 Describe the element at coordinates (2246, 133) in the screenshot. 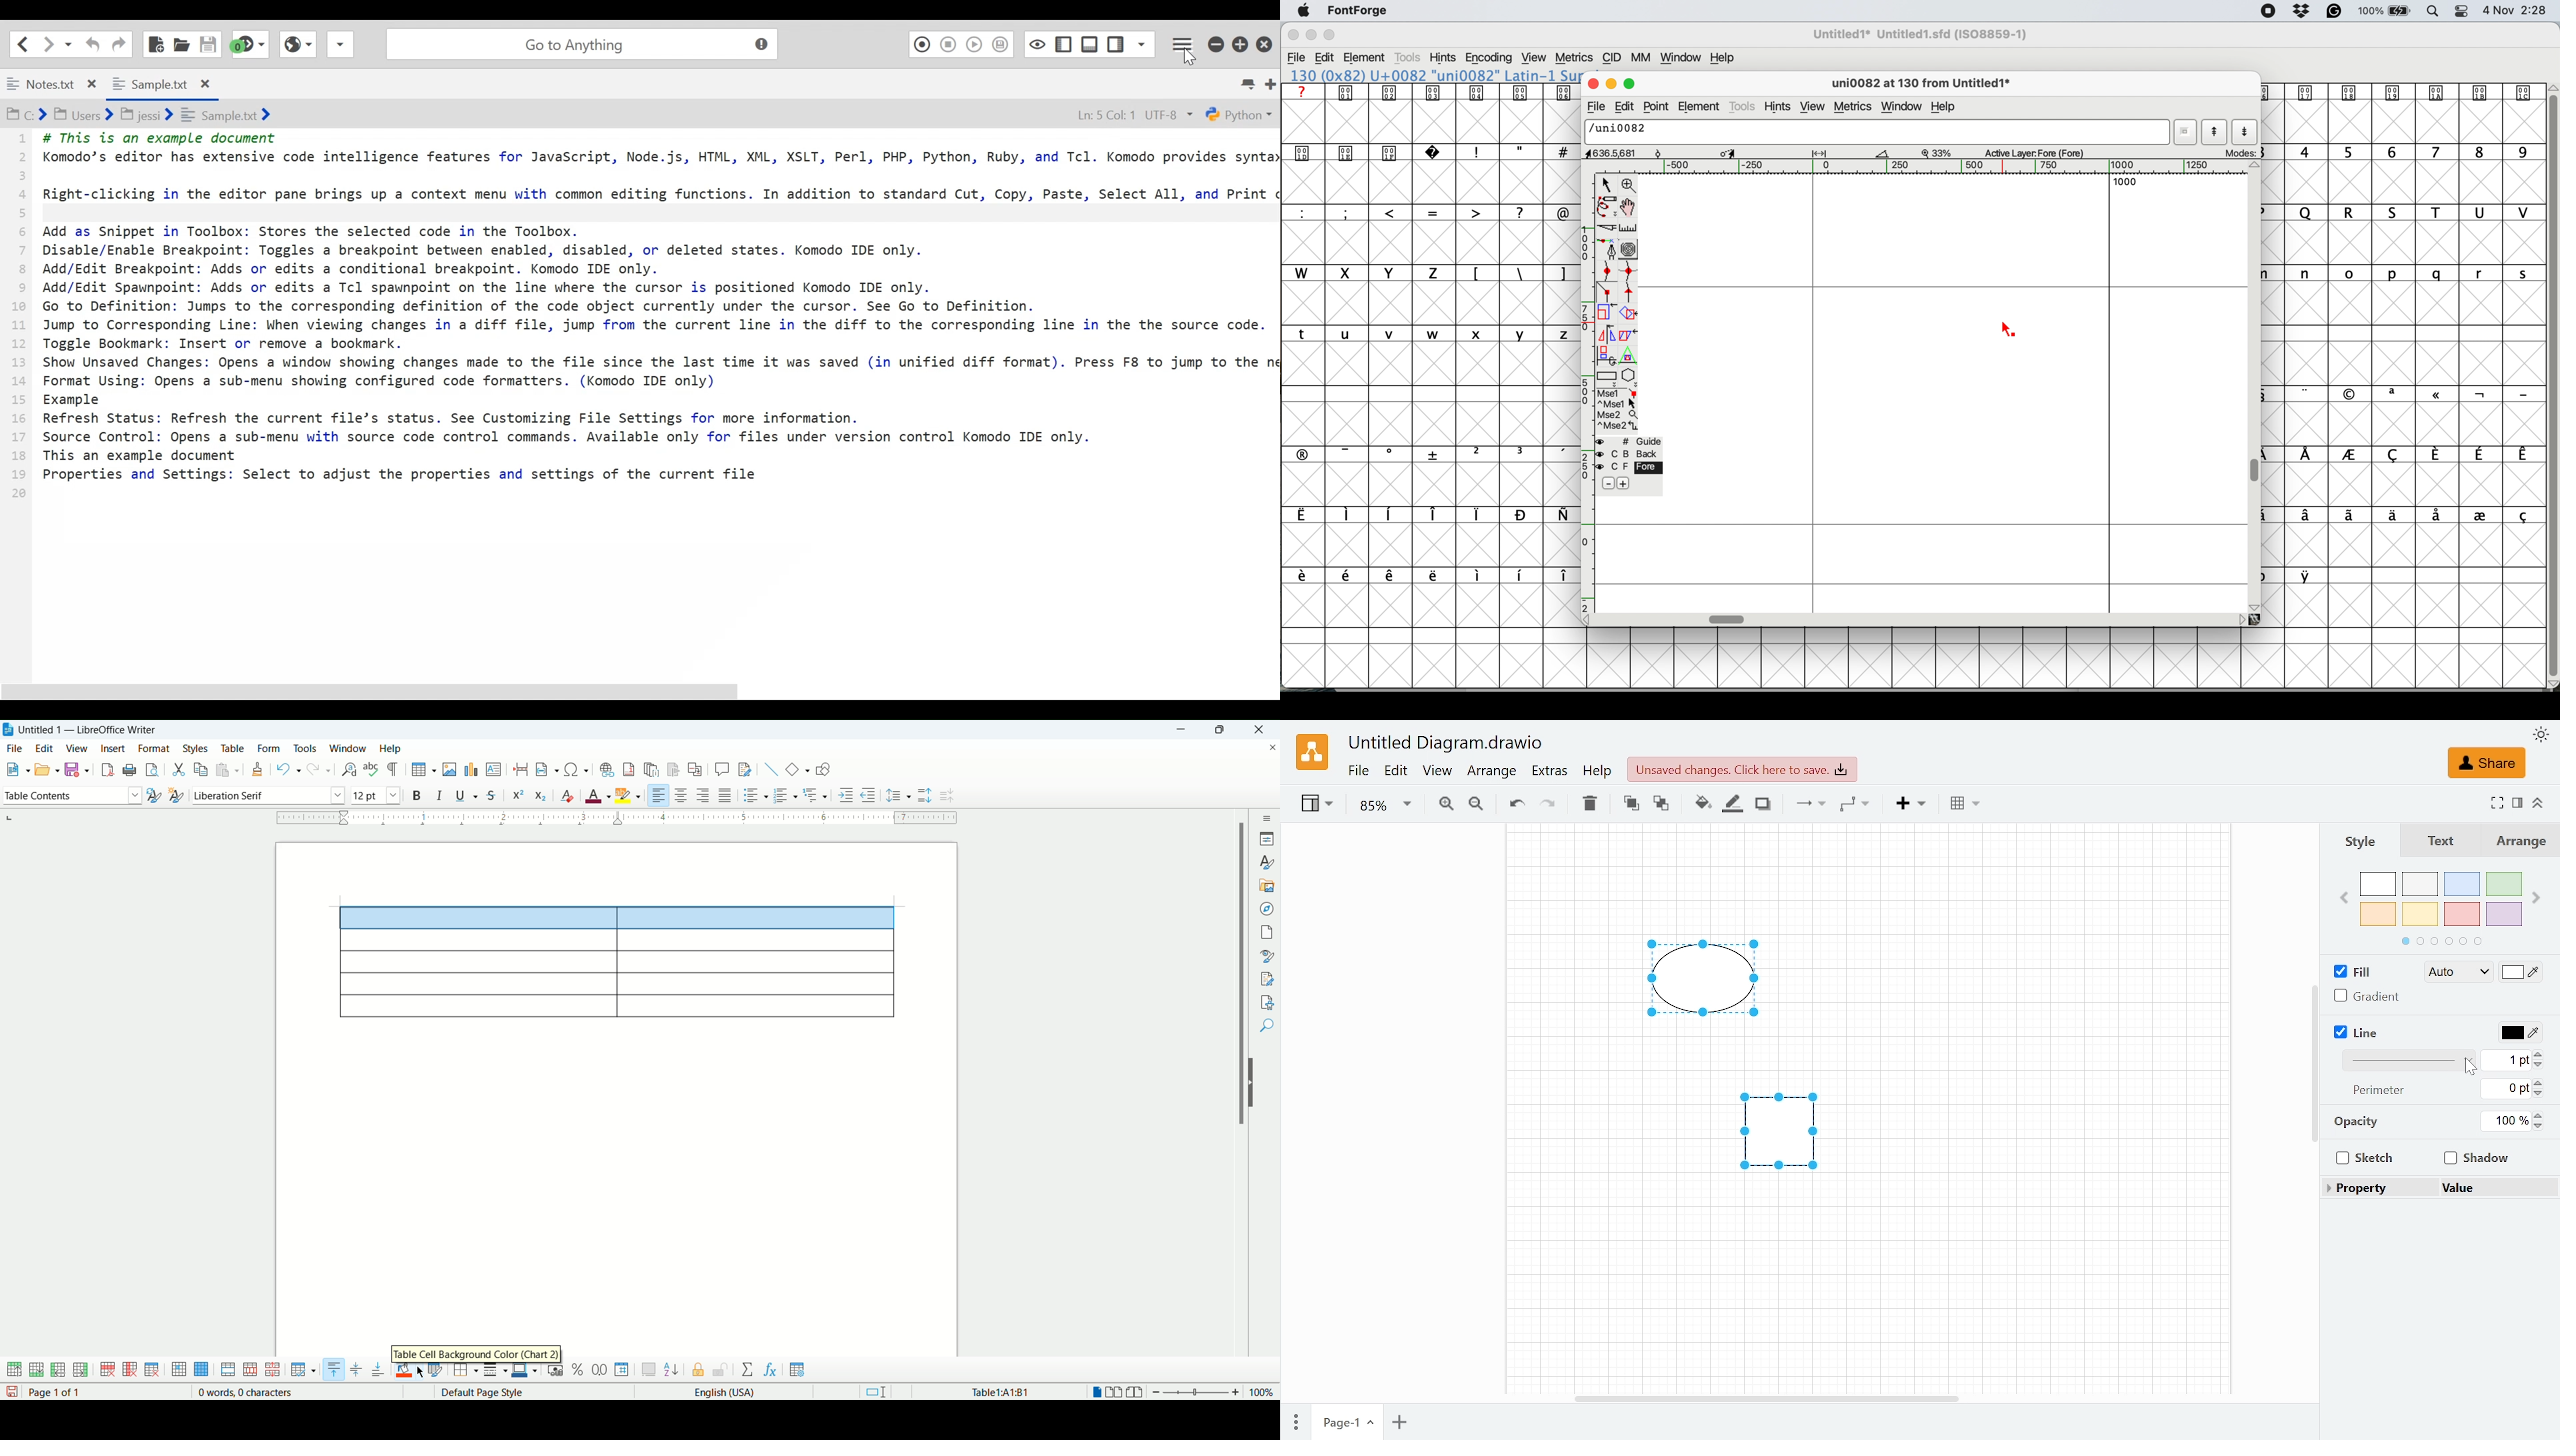

I see `show next letter` at that location.